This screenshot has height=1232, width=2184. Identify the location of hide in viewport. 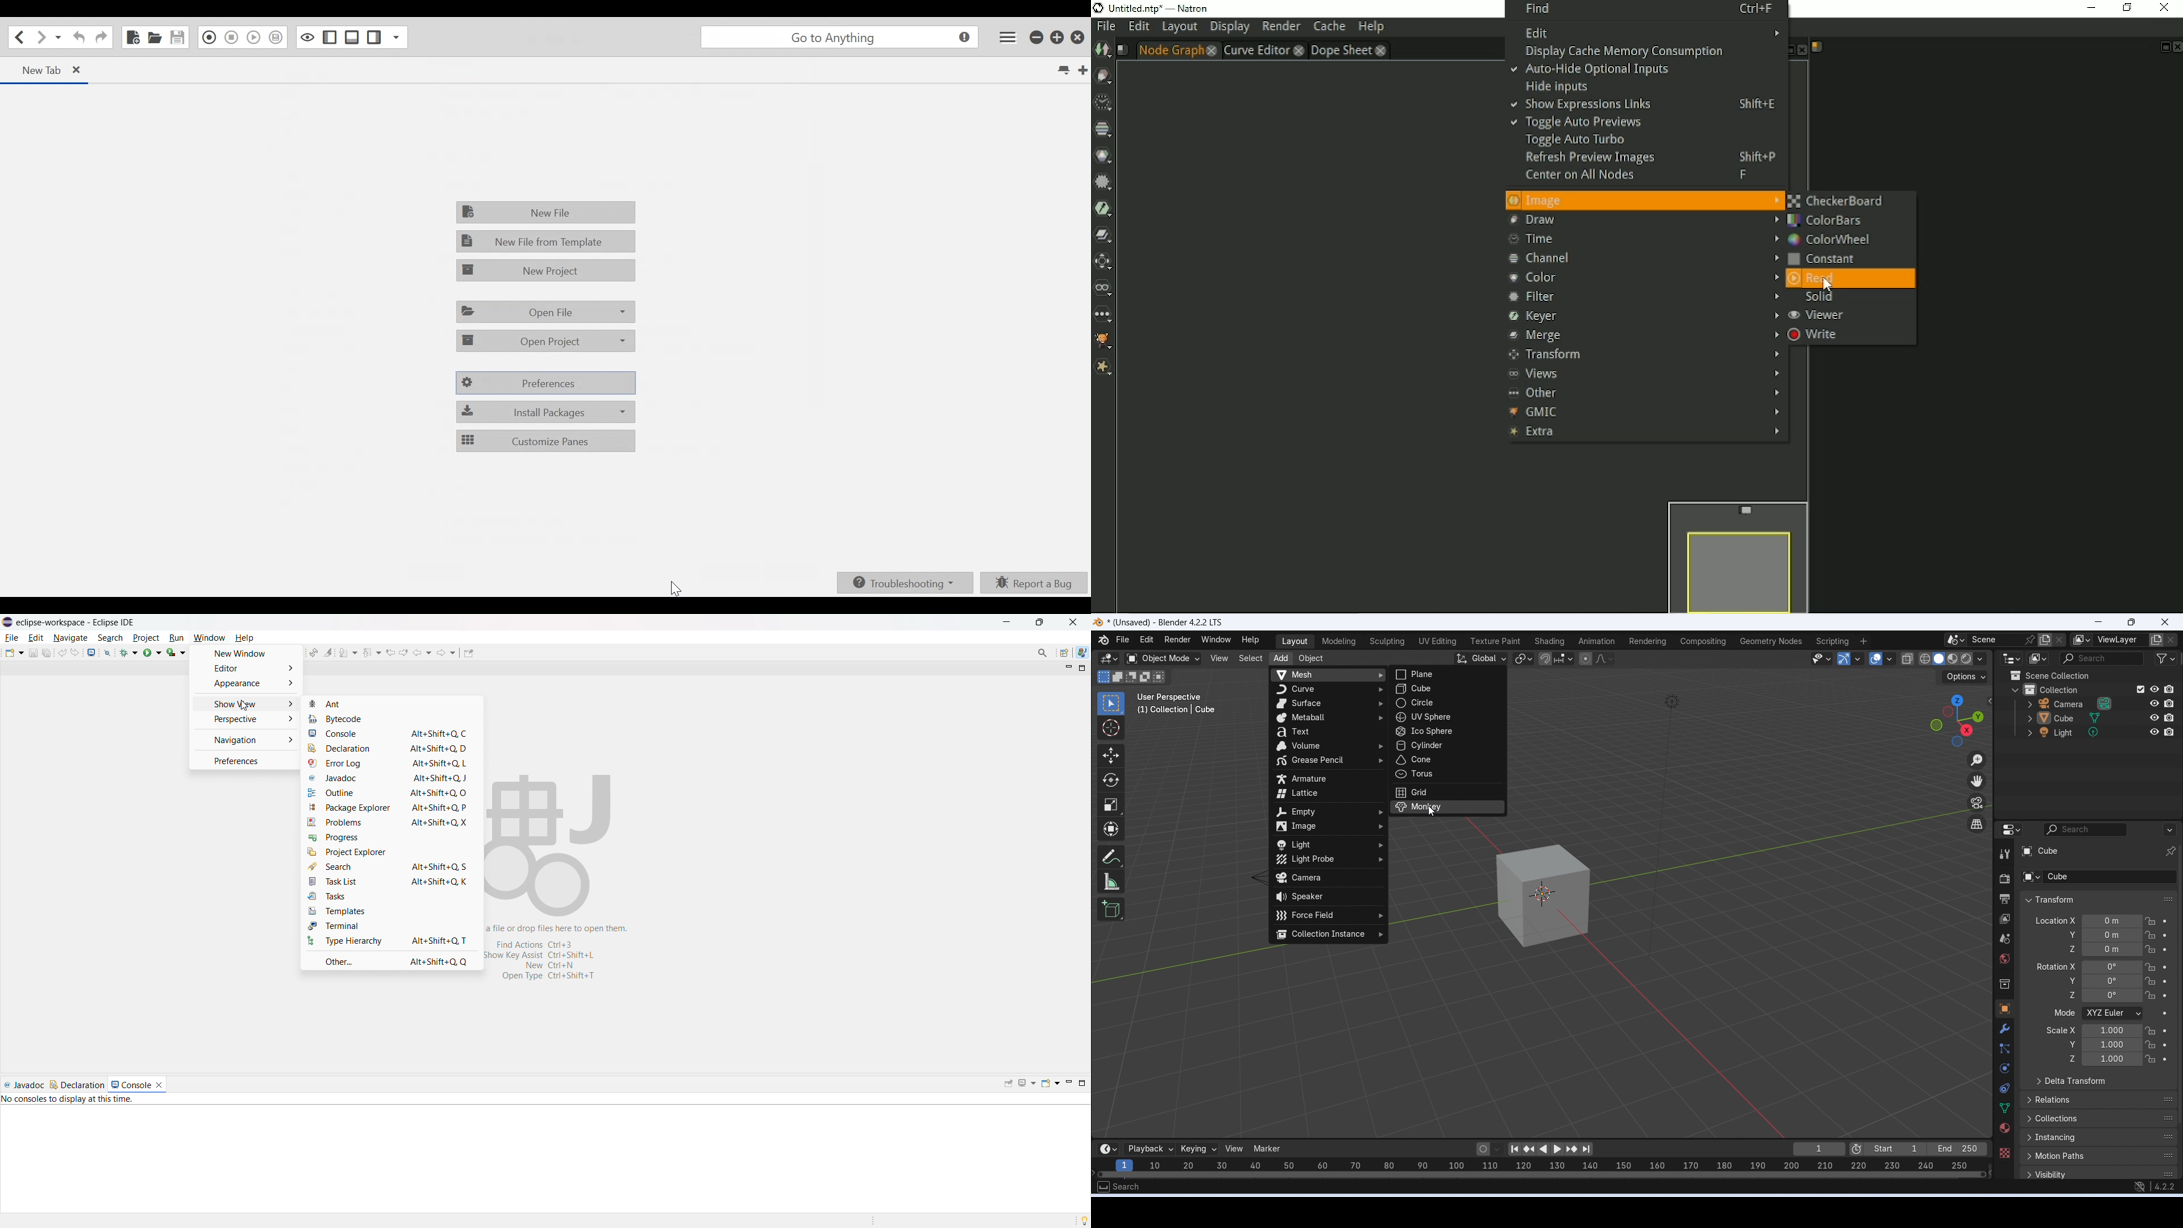
(2155, 732).